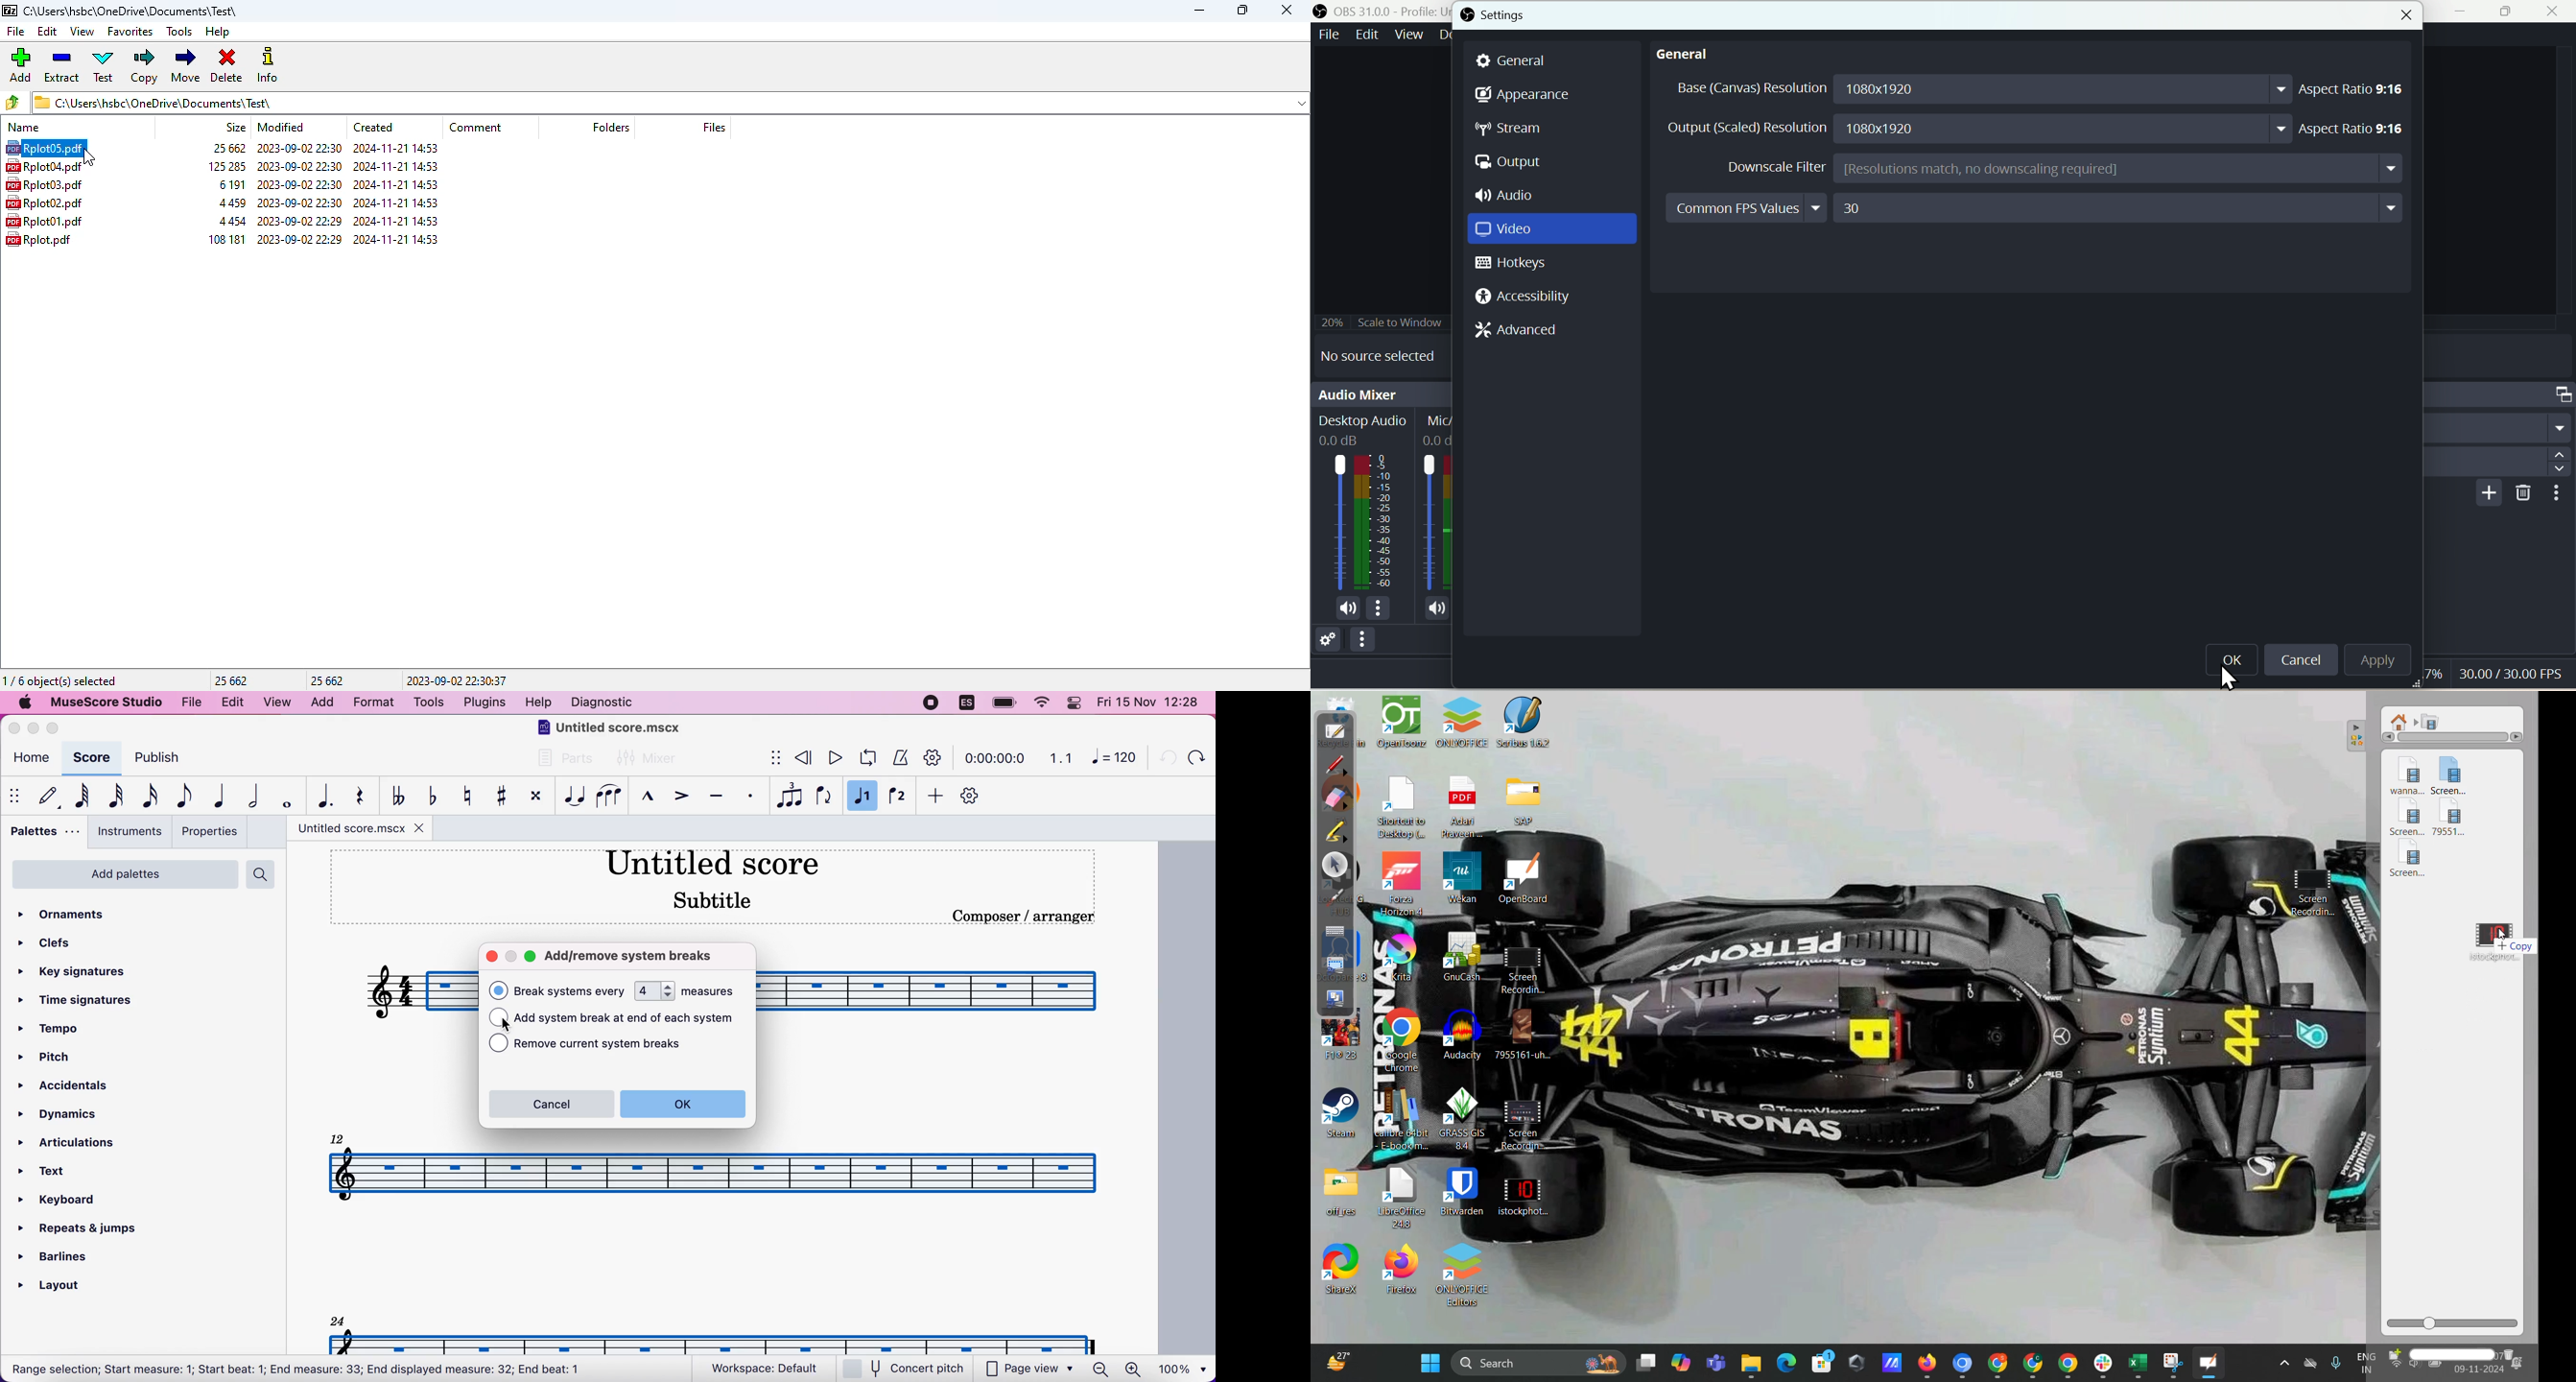 This screenshot has height=1400, width=2576. Describe the element at coordinates (1523, 93) in the screenshot. I see `Appearance` at that location.